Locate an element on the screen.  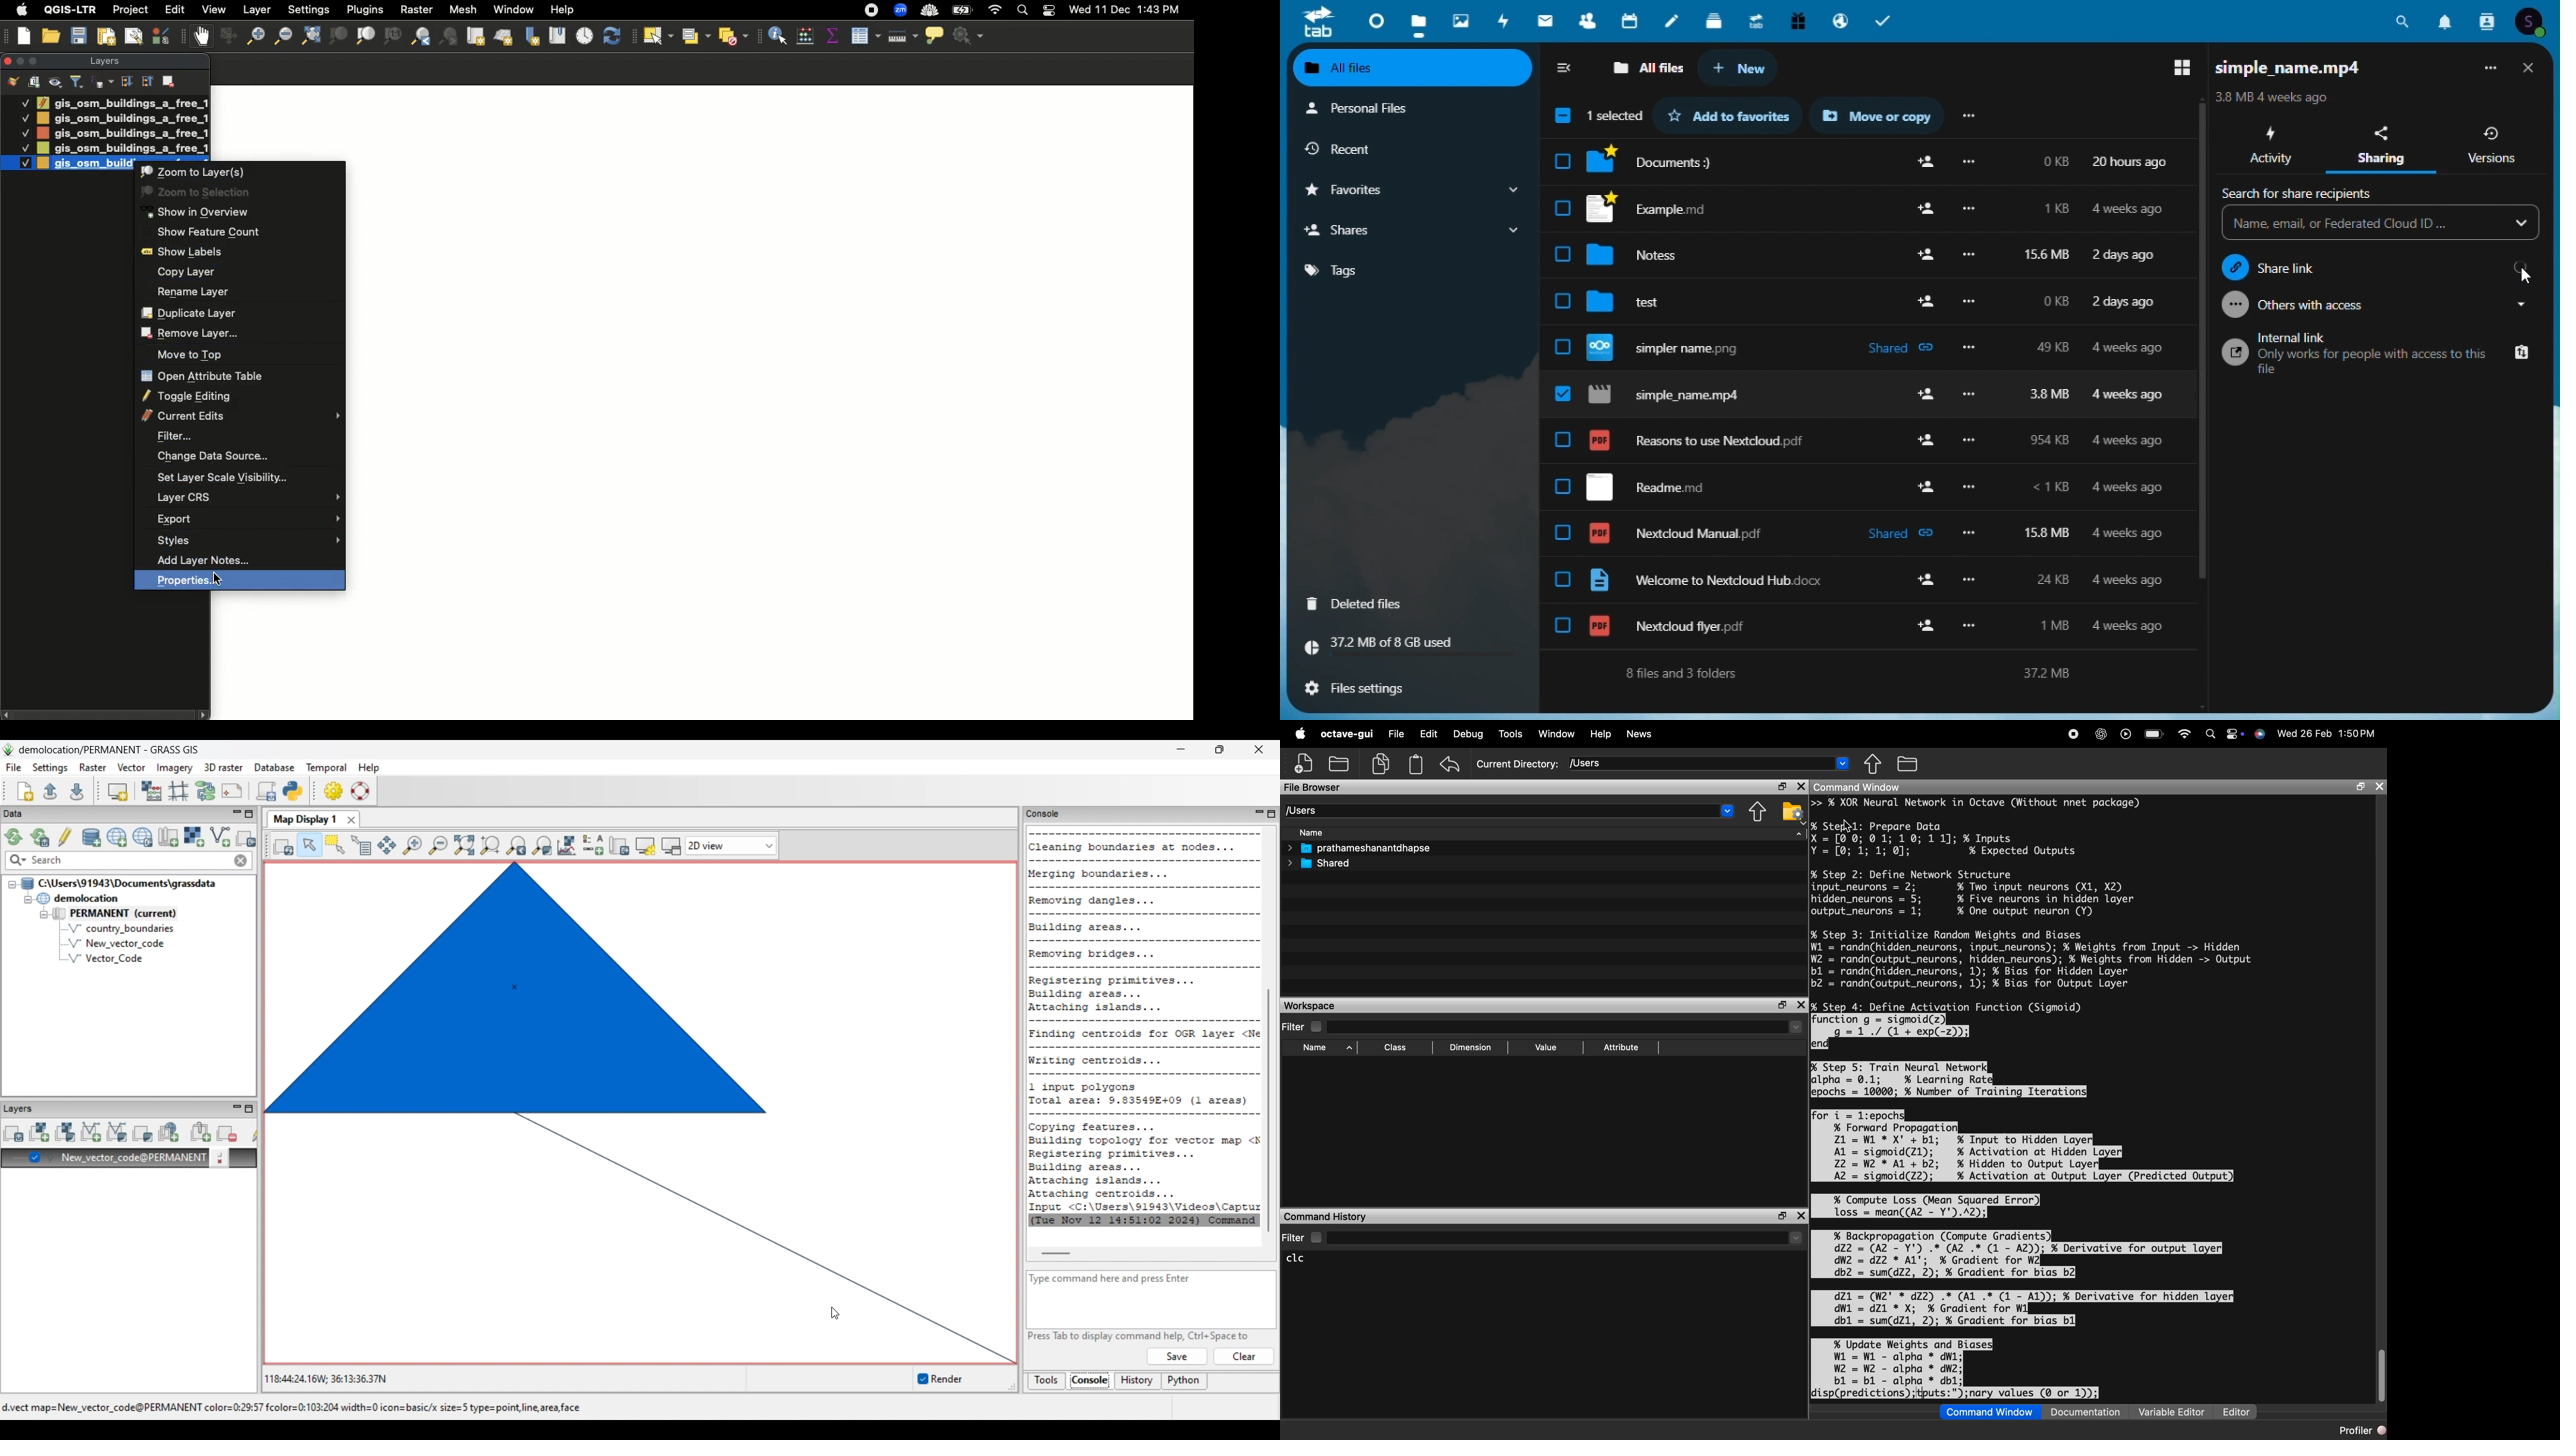
Checked is located at coordinates (25, 133).